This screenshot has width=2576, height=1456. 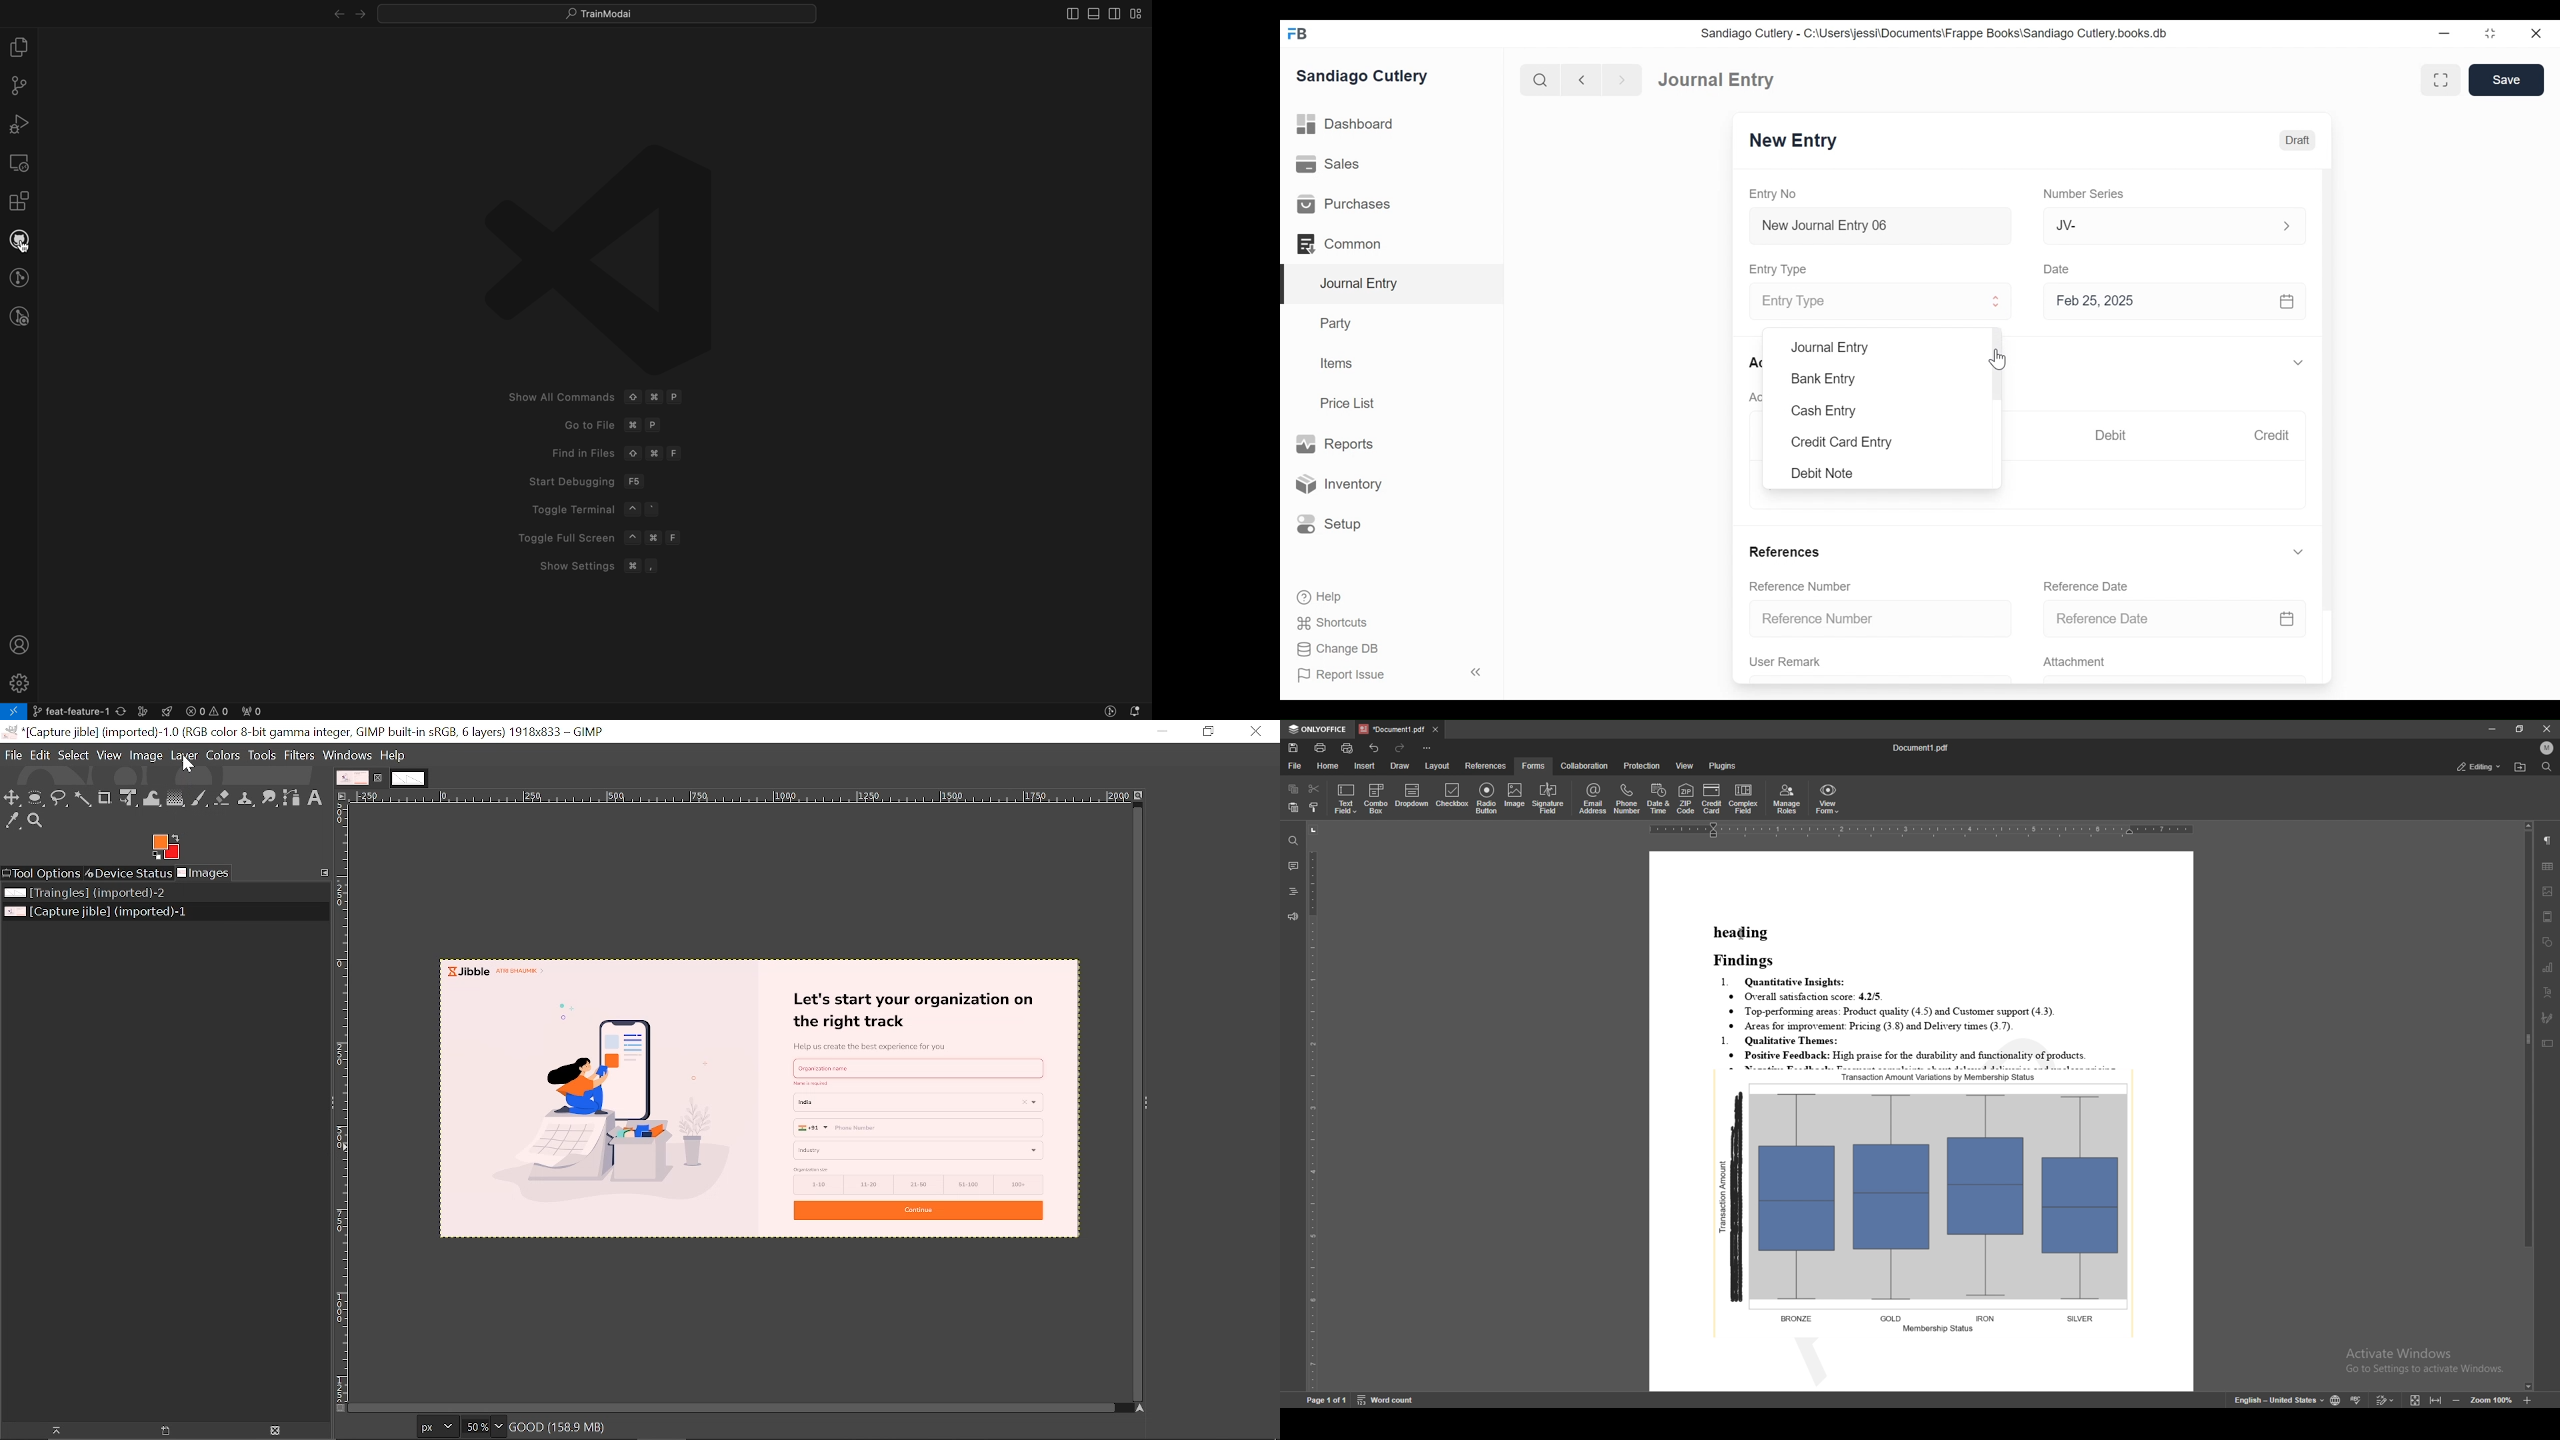 What do you see at coordinates (1878, 227) in the screenshot?
I see `New Journal Entry 06` at bounding box center [1878, 227].